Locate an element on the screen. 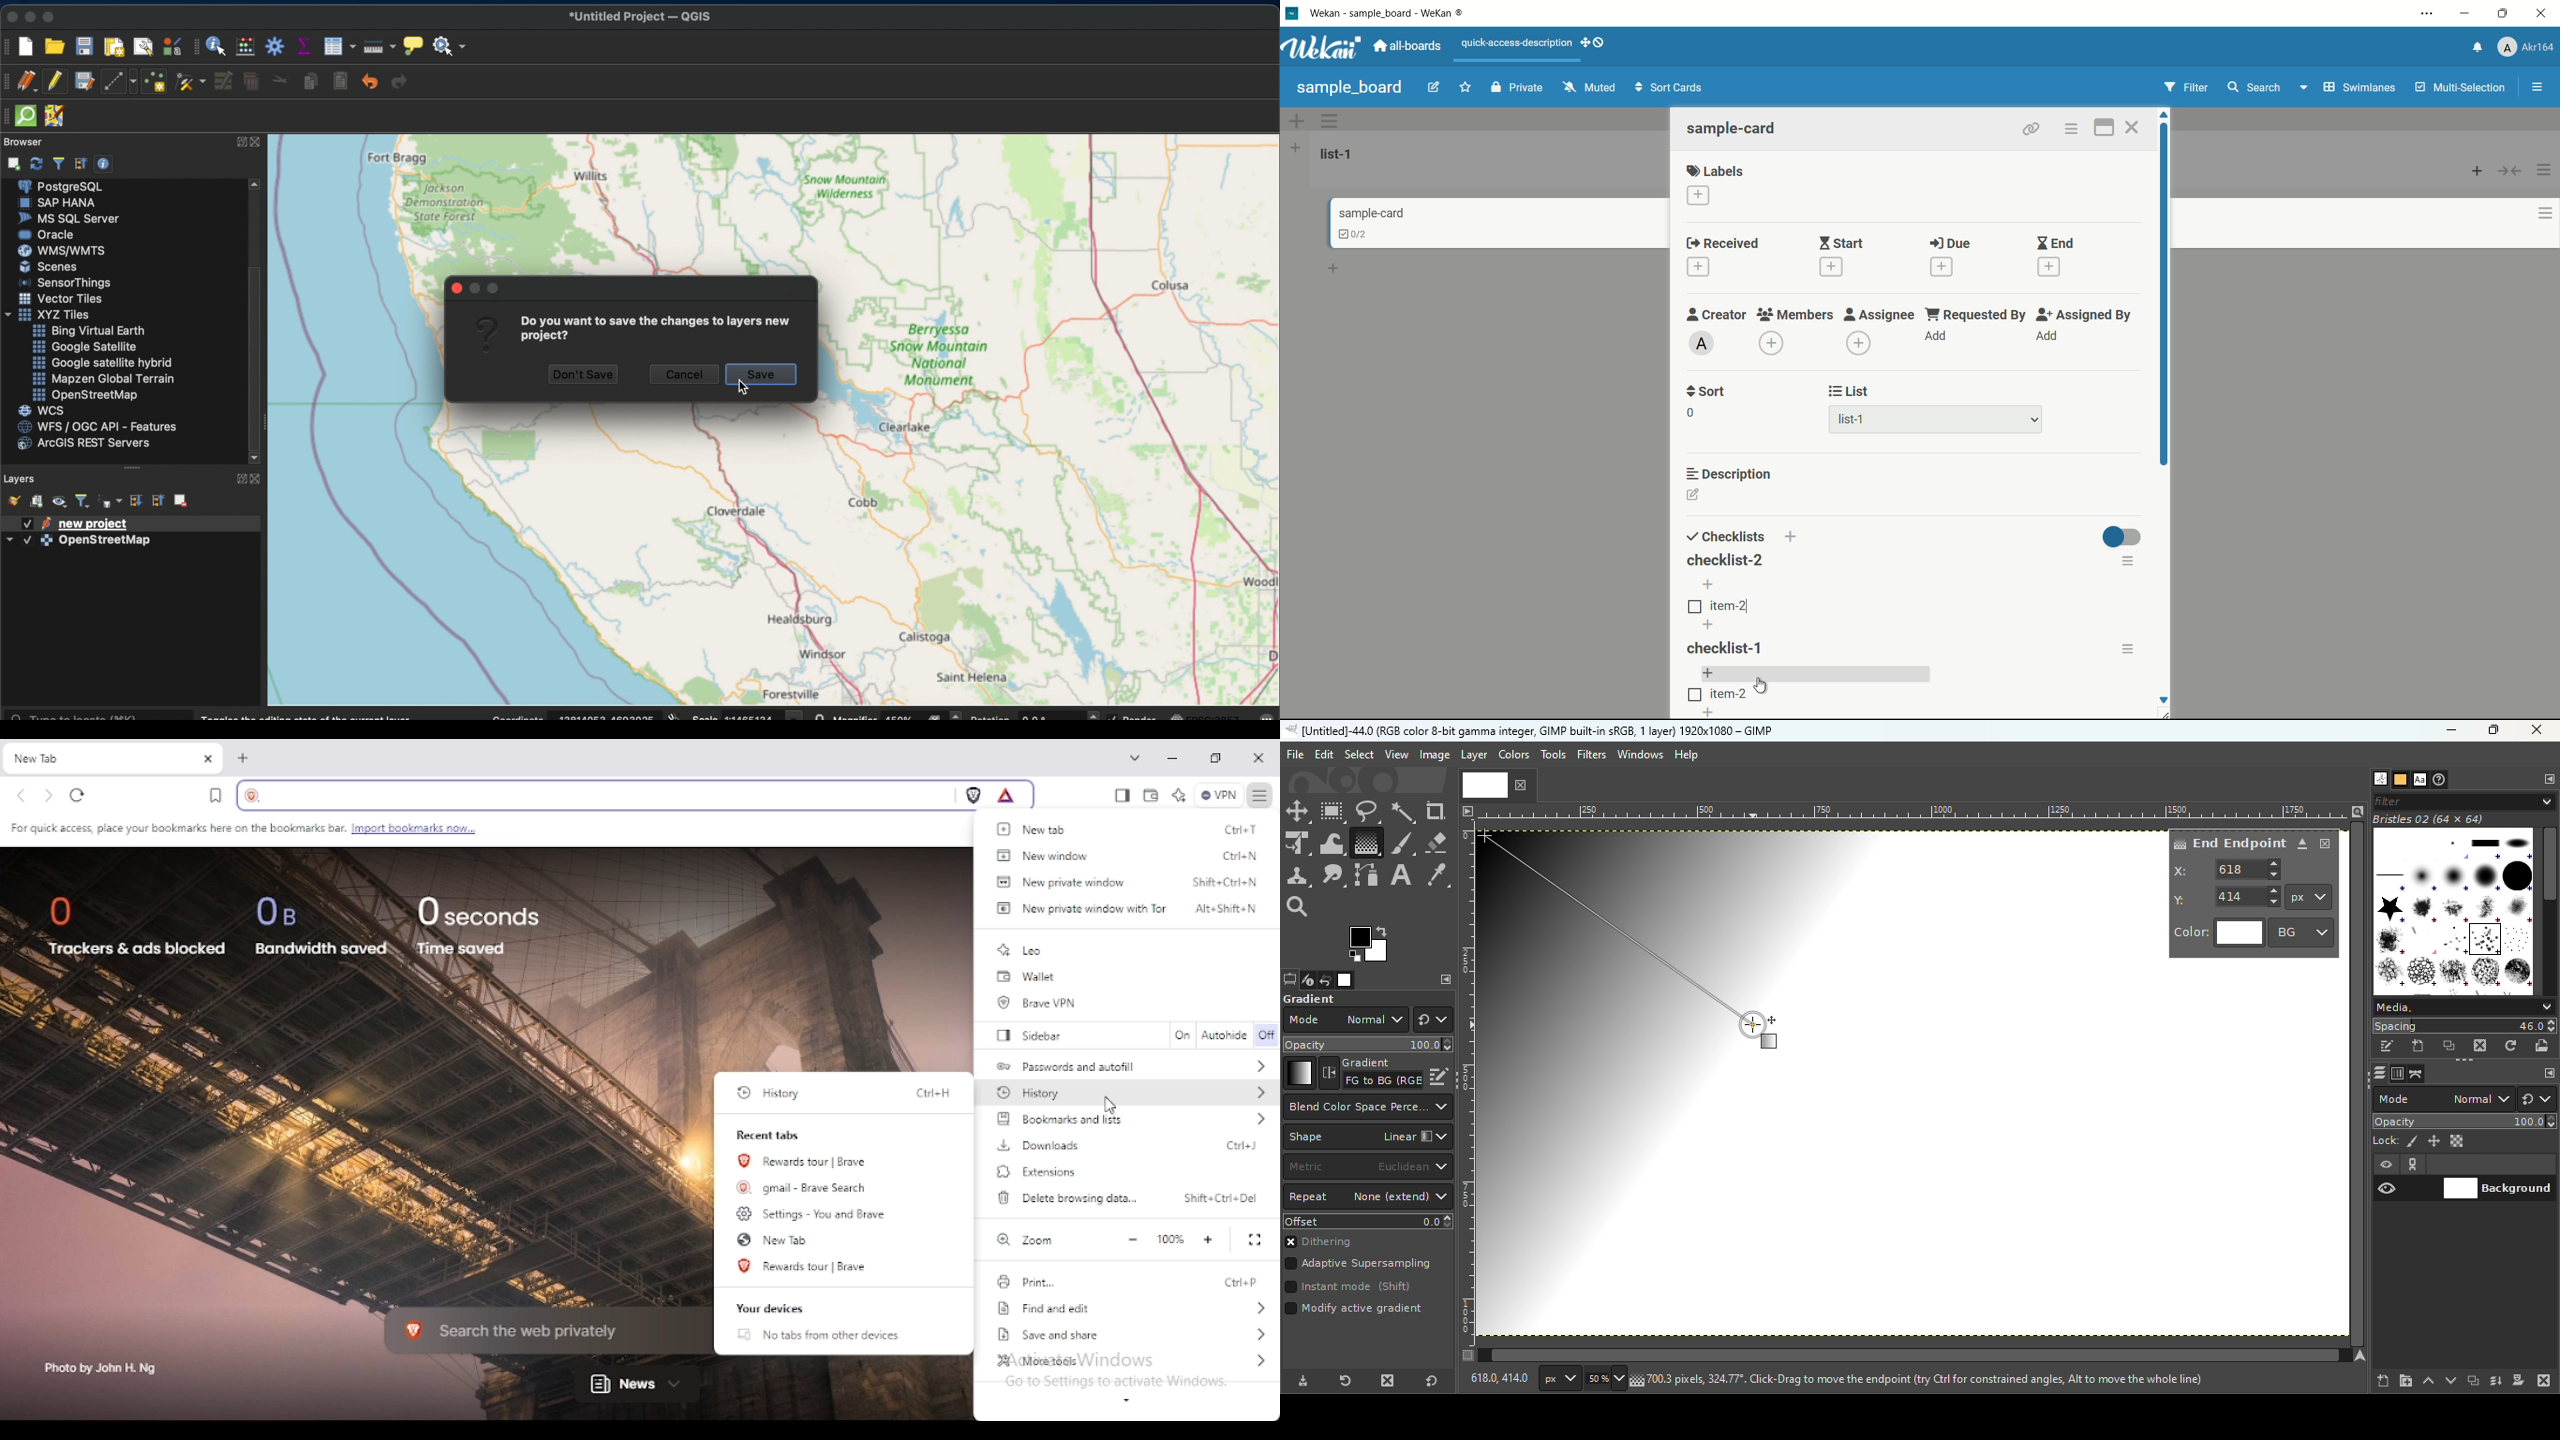 Image resolution: width=2576 pixels, height=1456 pixels. Paths tool is located at coordinates (1367, 876).